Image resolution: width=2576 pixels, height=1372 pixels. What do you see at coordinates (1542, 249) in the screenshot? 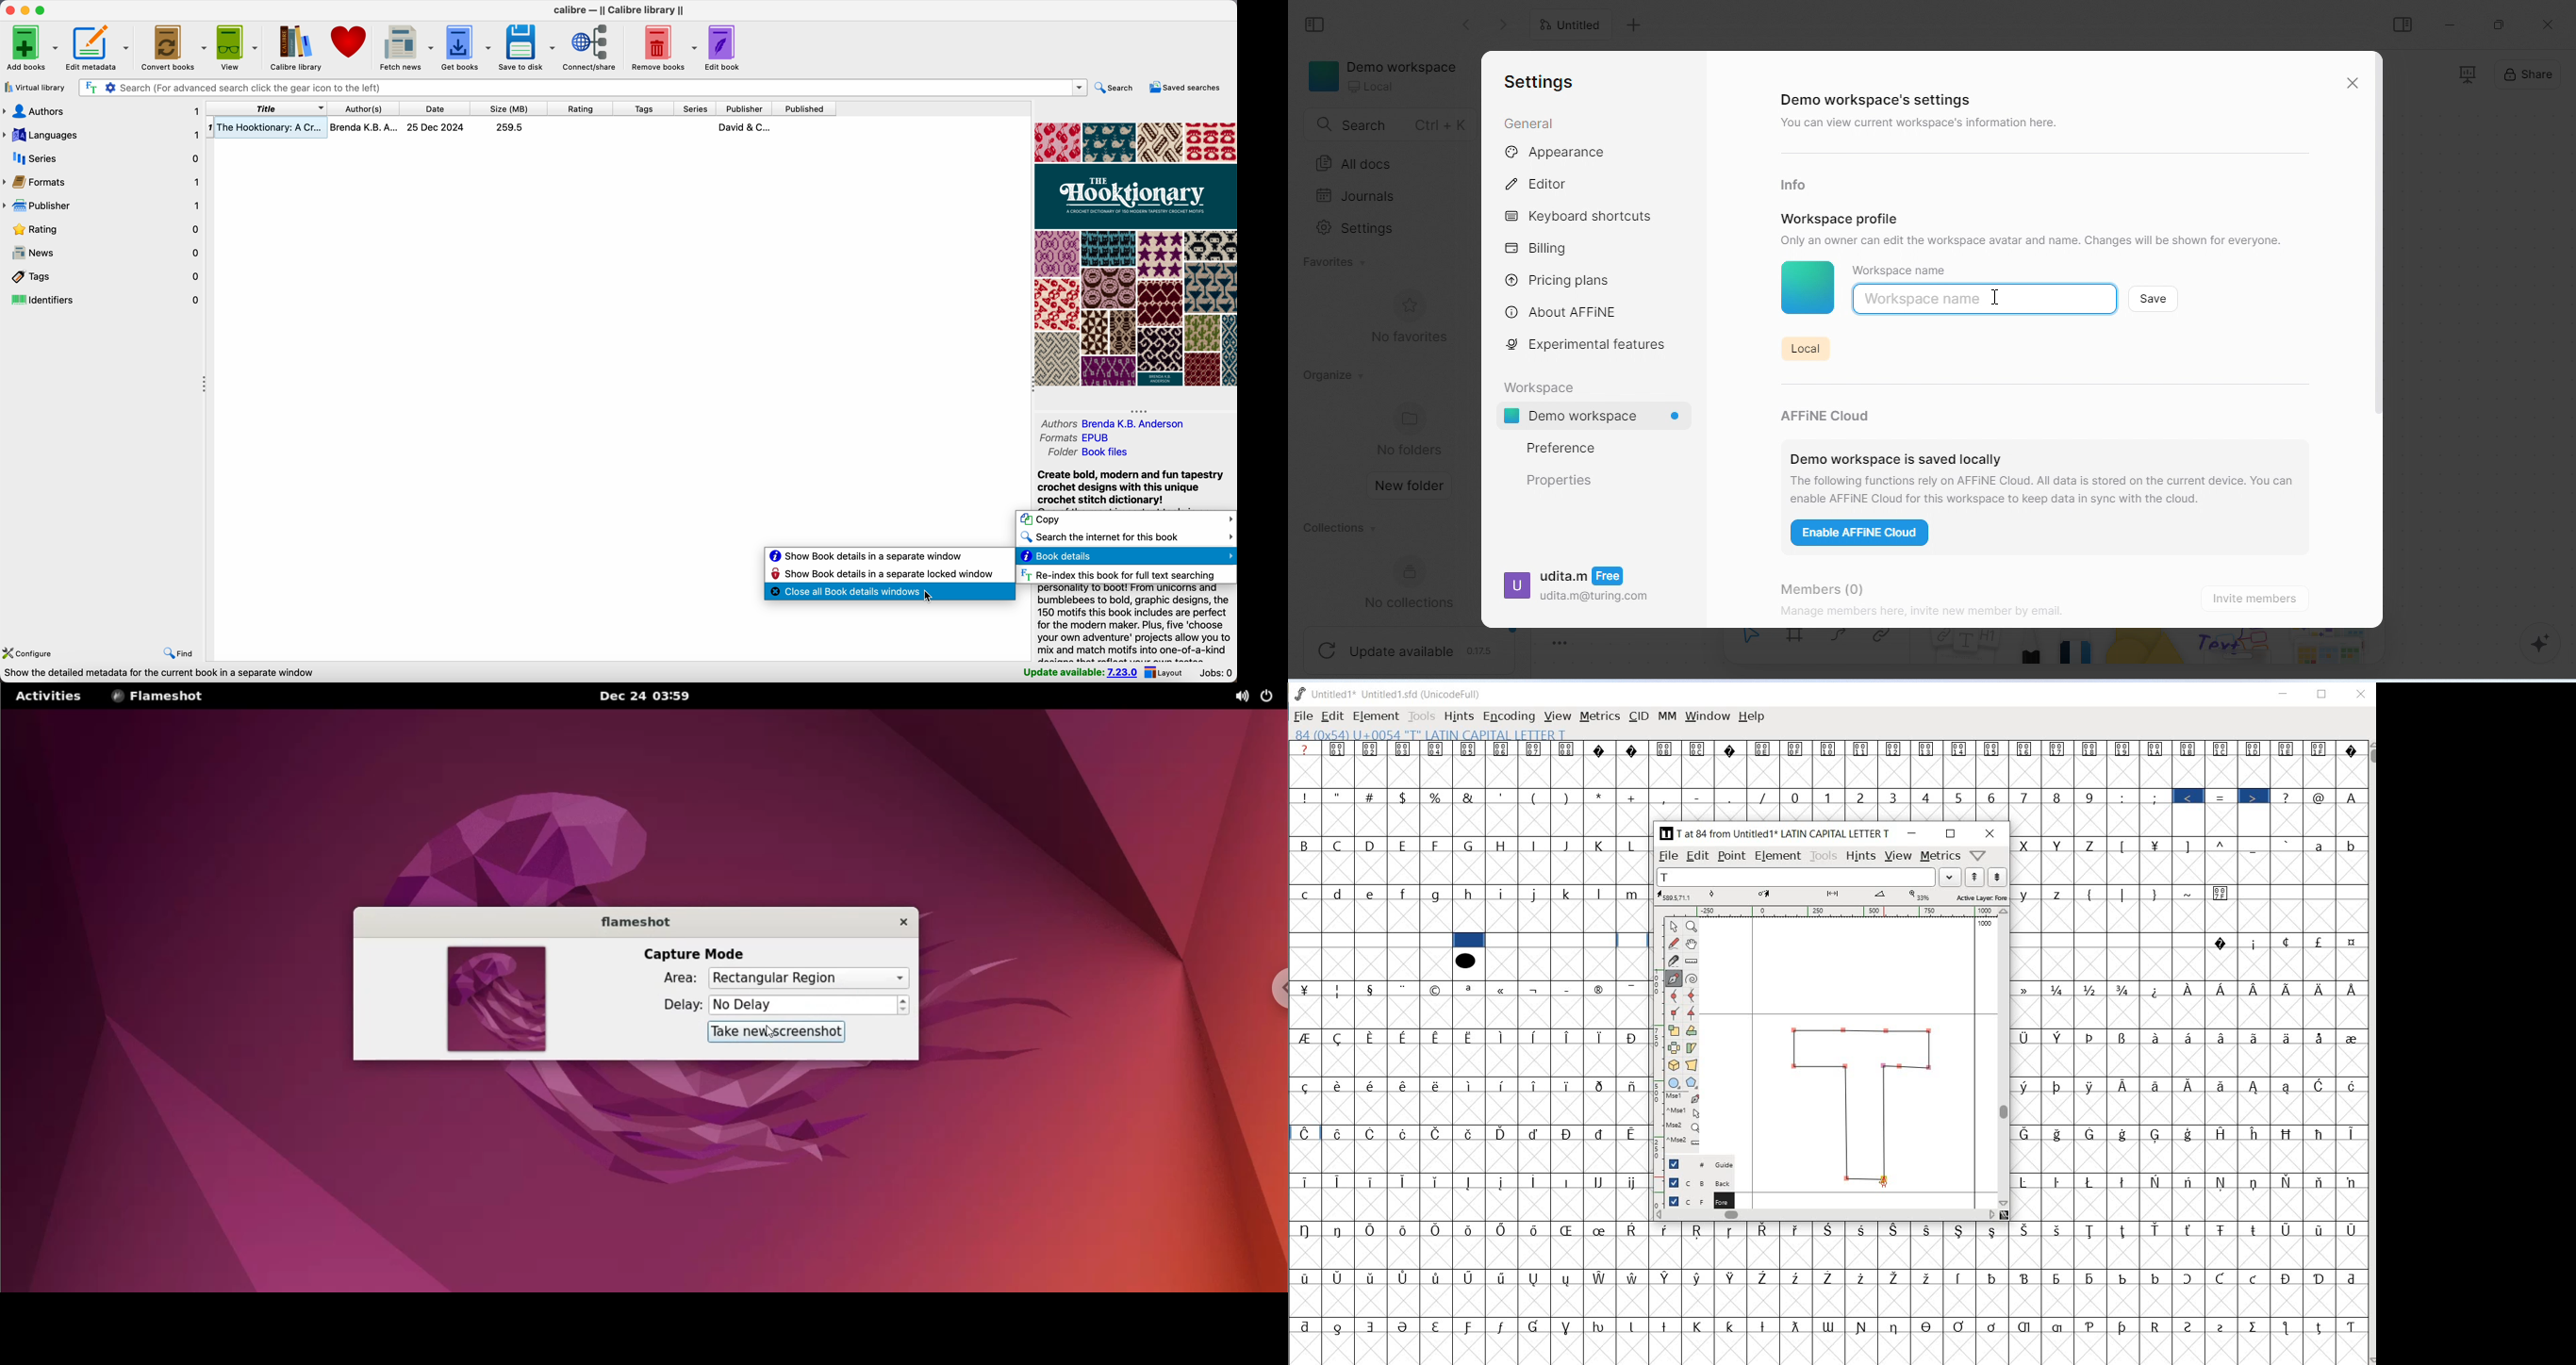
I see `billing` at bounding box center [1542, 249].